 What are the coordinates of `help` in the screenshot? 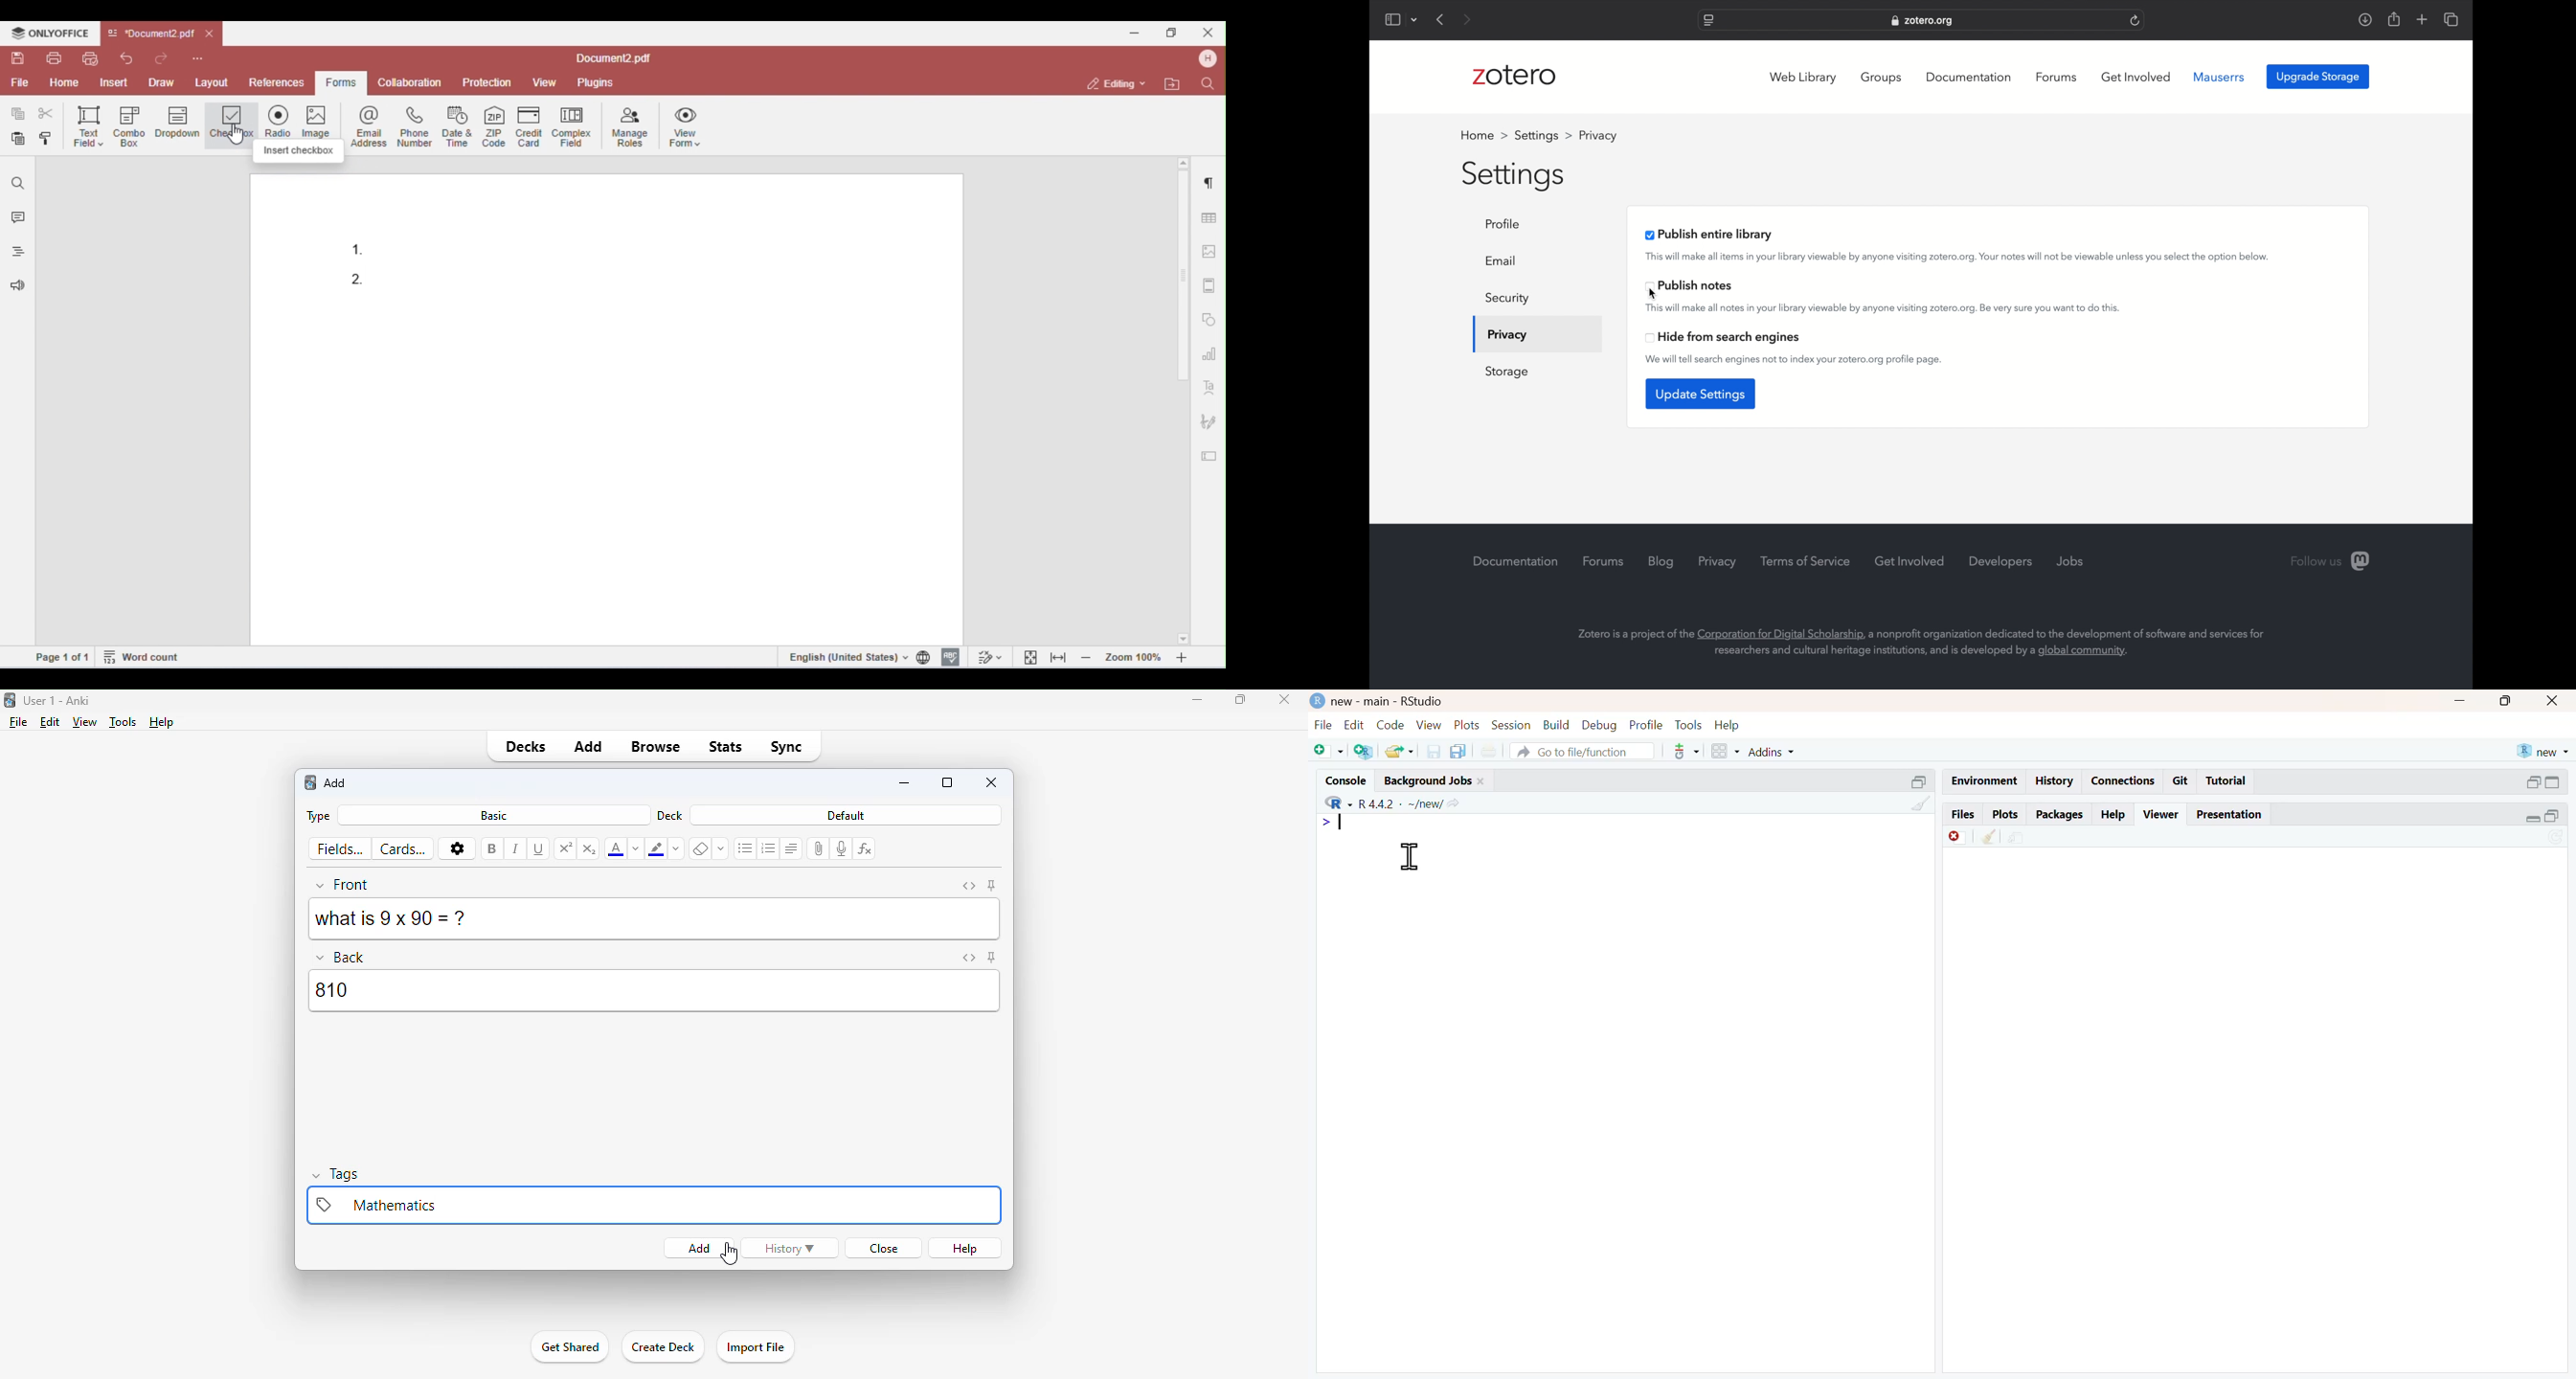 It's located at (1727, 725).